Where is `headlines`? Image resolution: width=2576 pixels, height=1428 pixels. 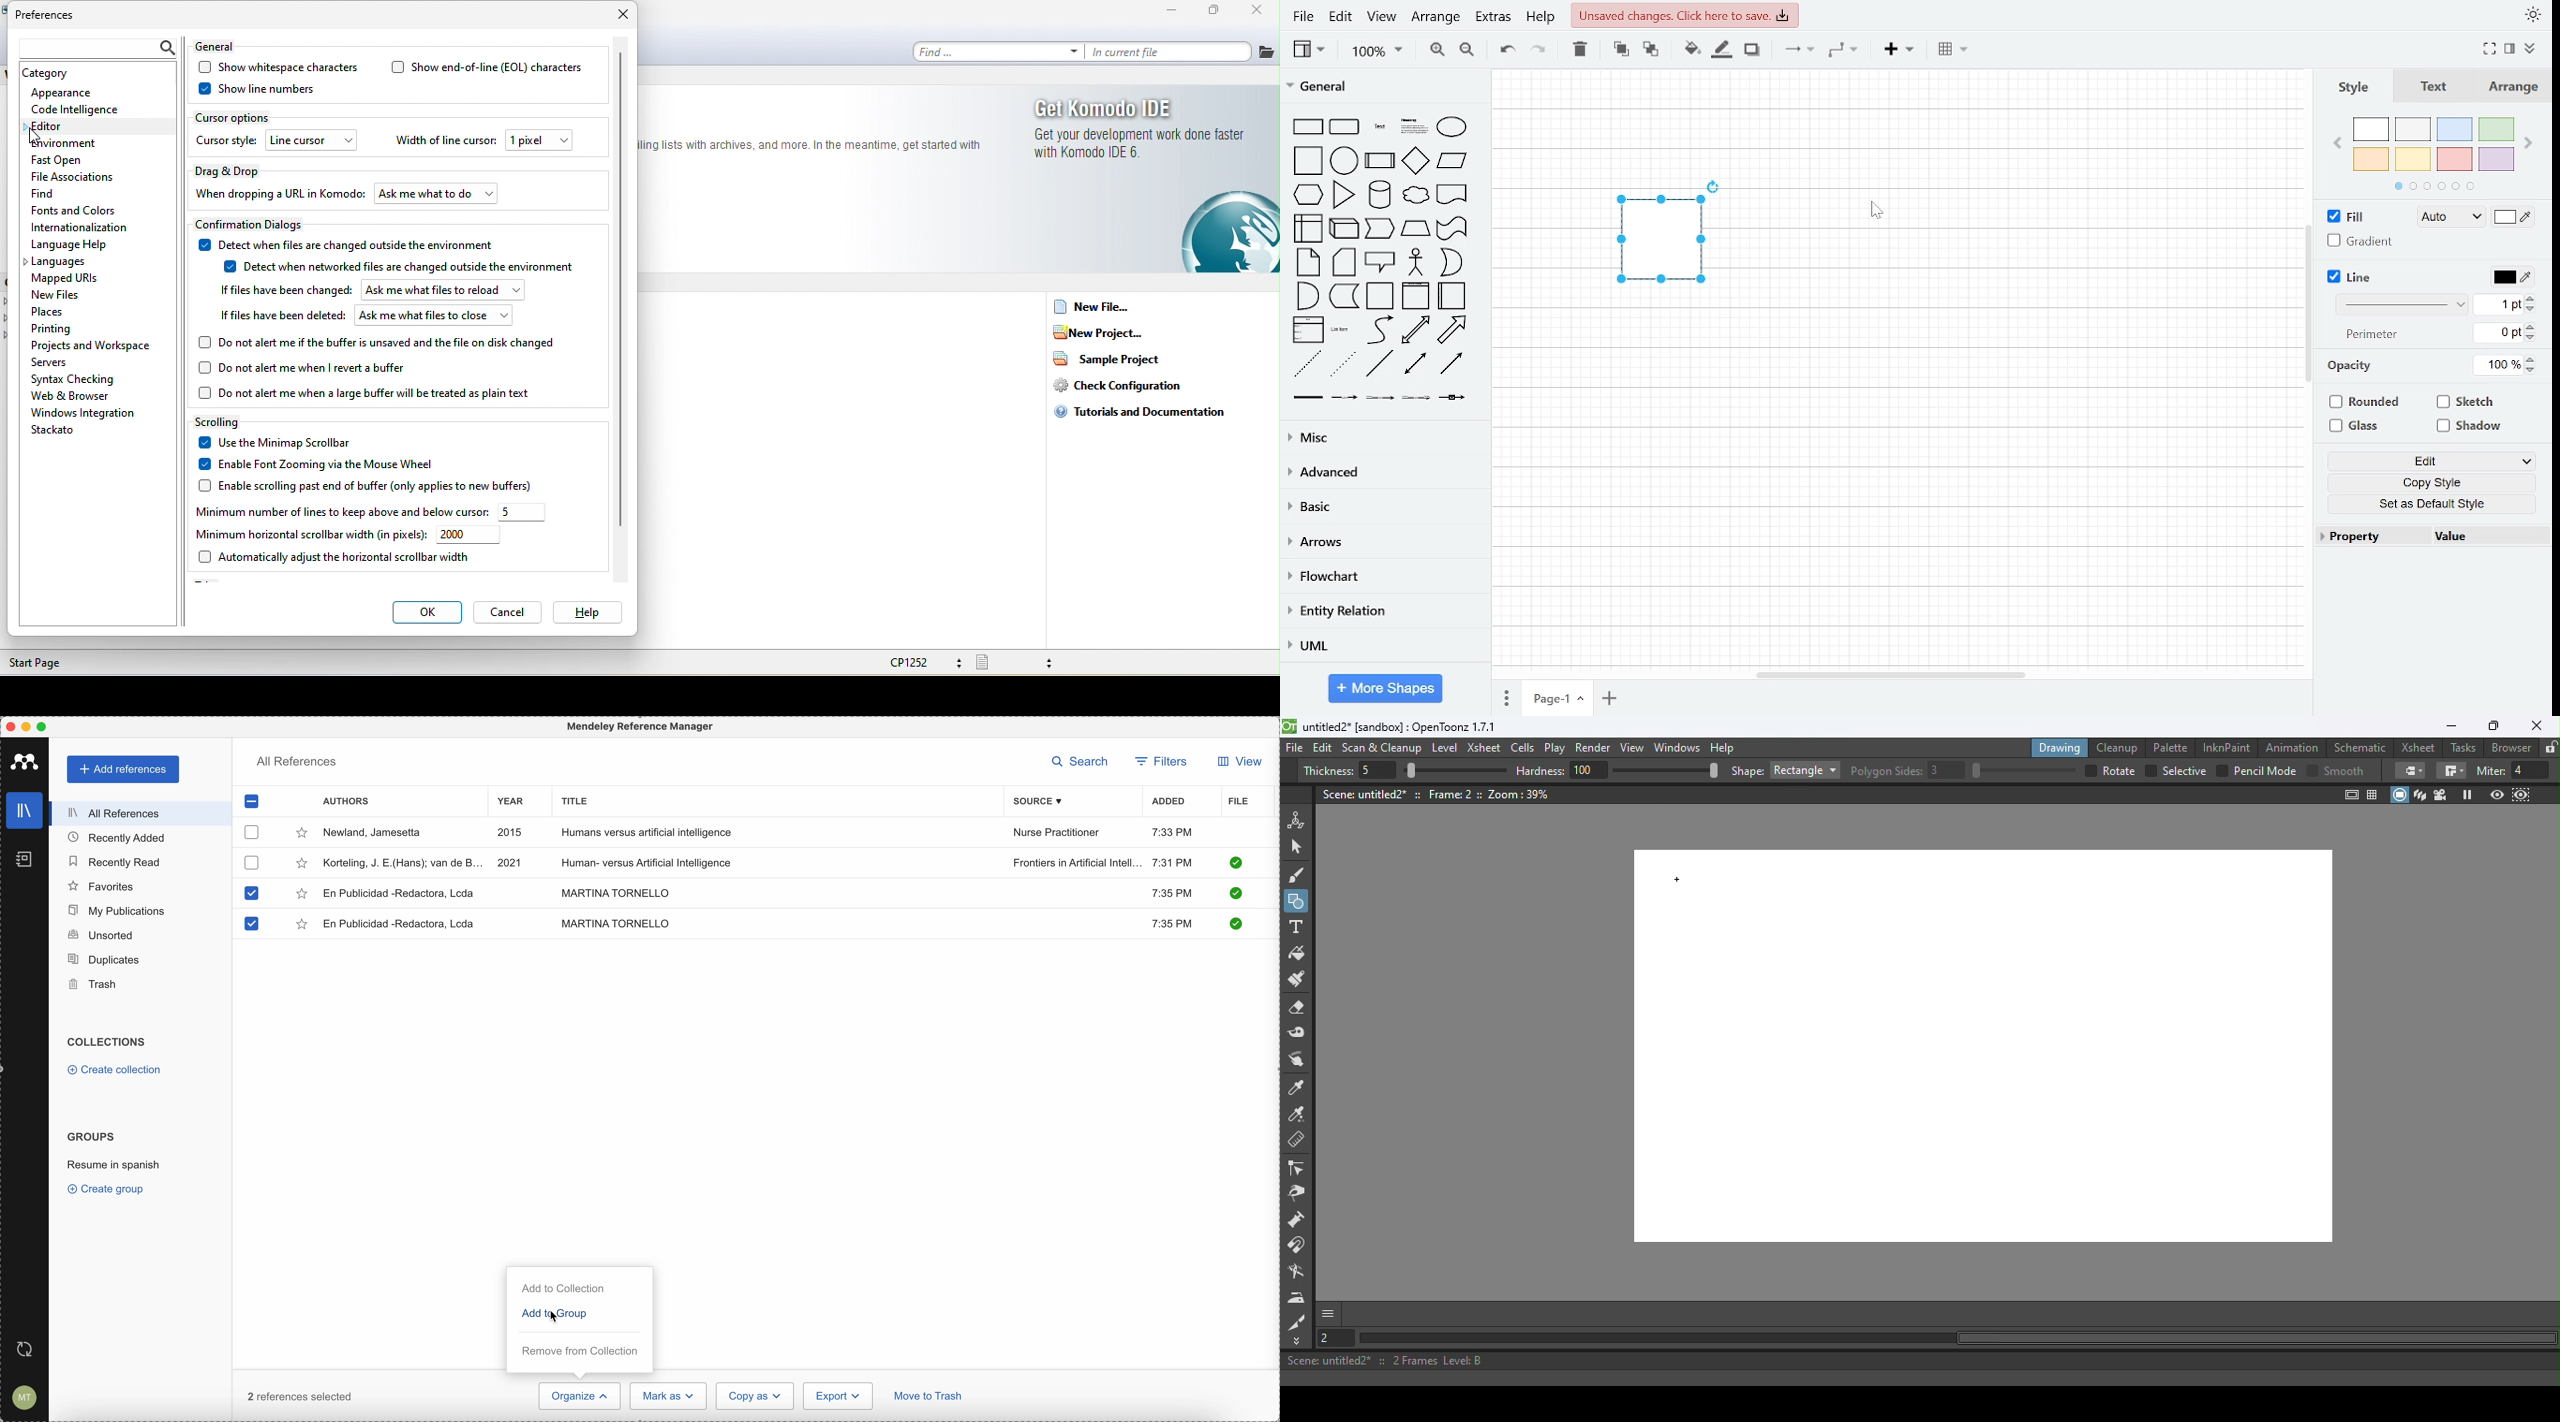 headlines is located at coordinates (1414, 126).